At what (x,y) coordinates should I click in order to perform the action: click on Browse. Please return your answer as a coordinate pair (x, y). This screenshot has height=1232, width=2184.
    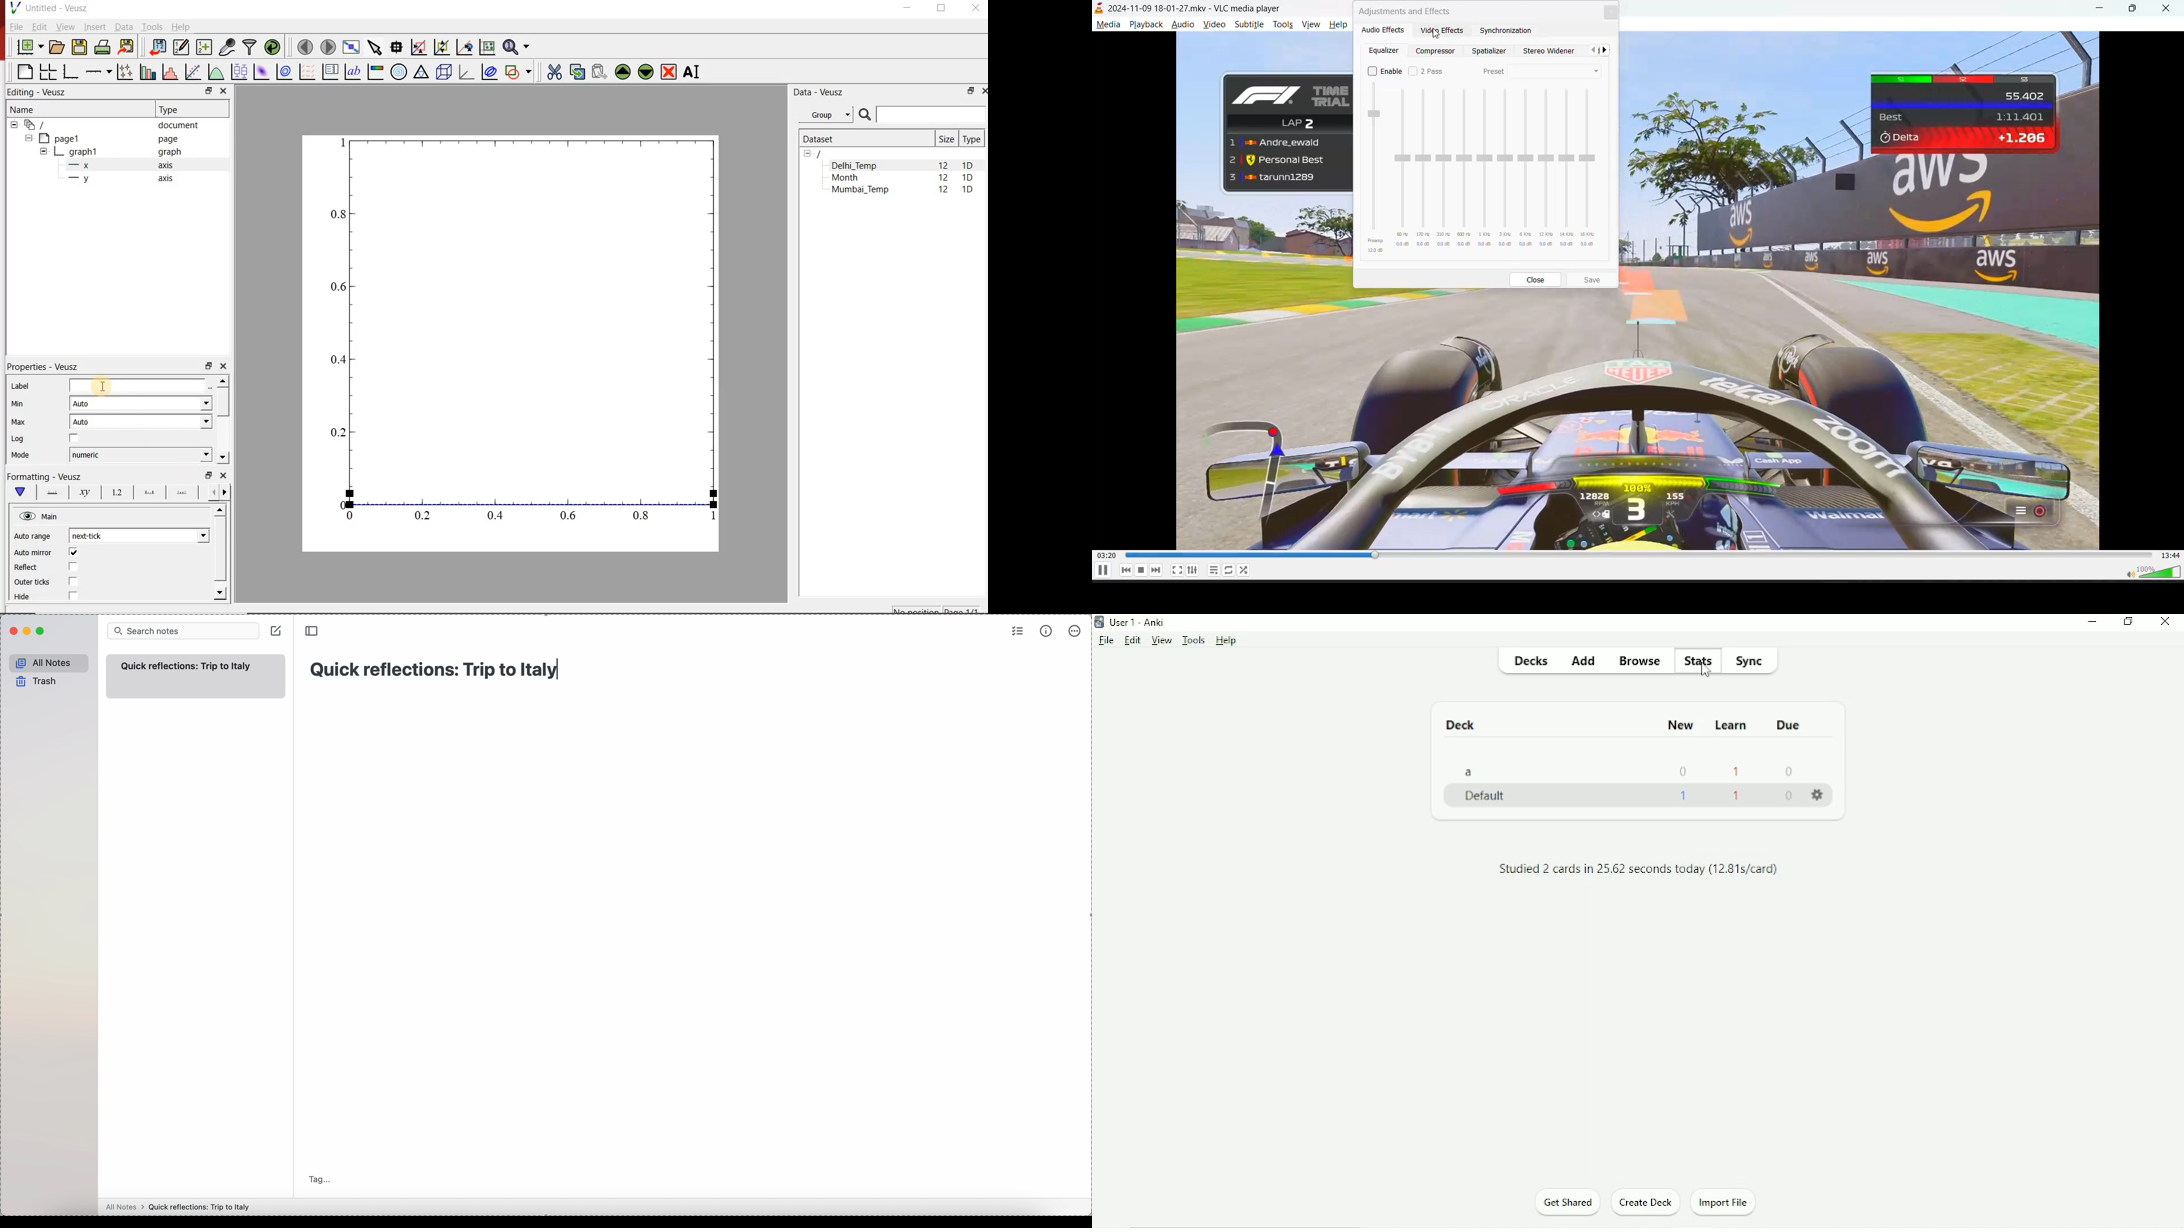
    Looking at the image, I should click on (1634, 660).